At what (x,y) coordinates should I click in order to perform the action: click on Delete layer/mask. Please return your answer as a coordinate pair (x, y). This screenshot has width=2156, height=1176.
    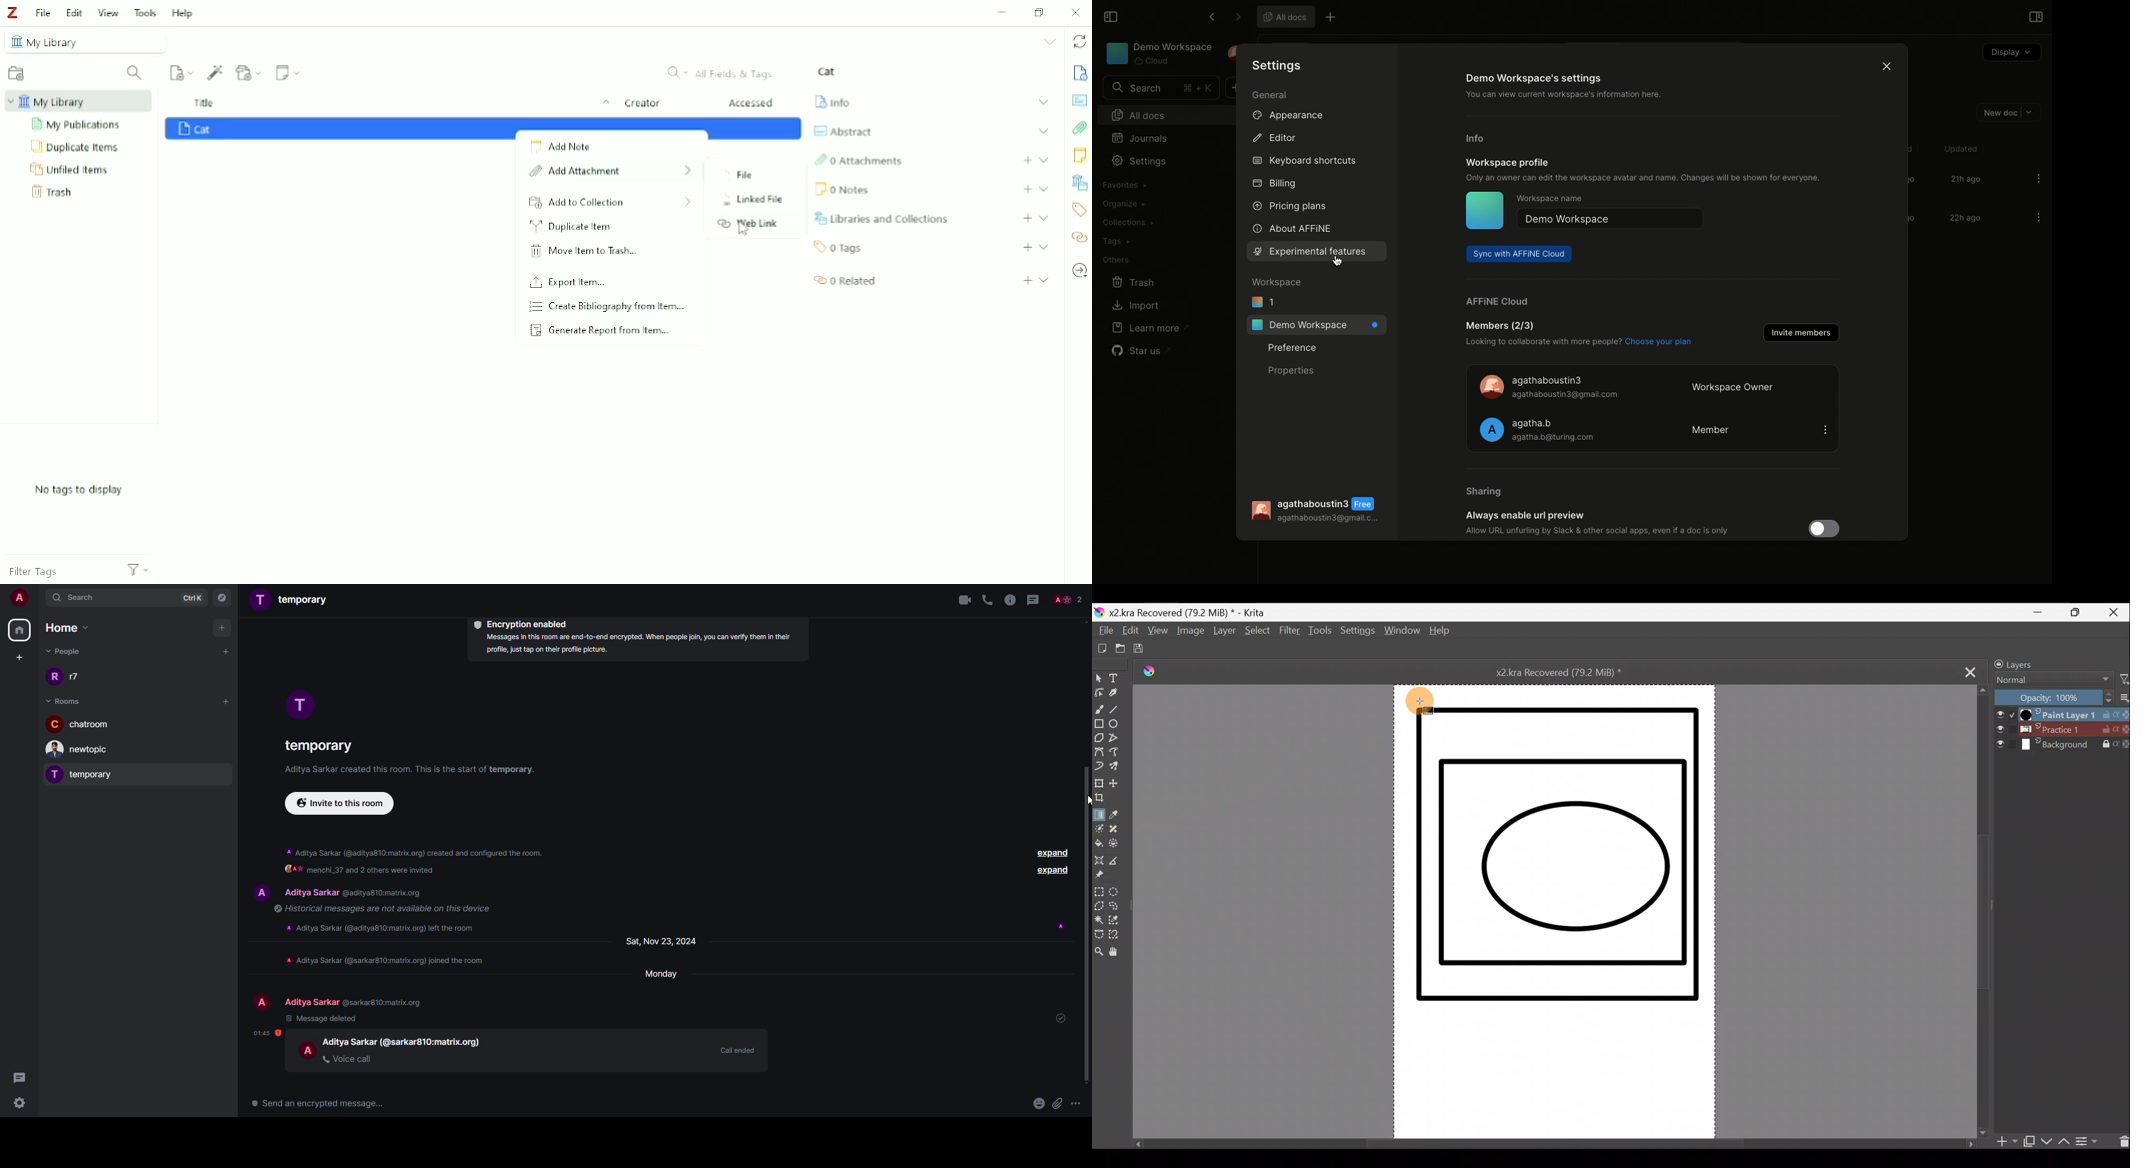
    Looking at the image, I should click on (2121, 1140).